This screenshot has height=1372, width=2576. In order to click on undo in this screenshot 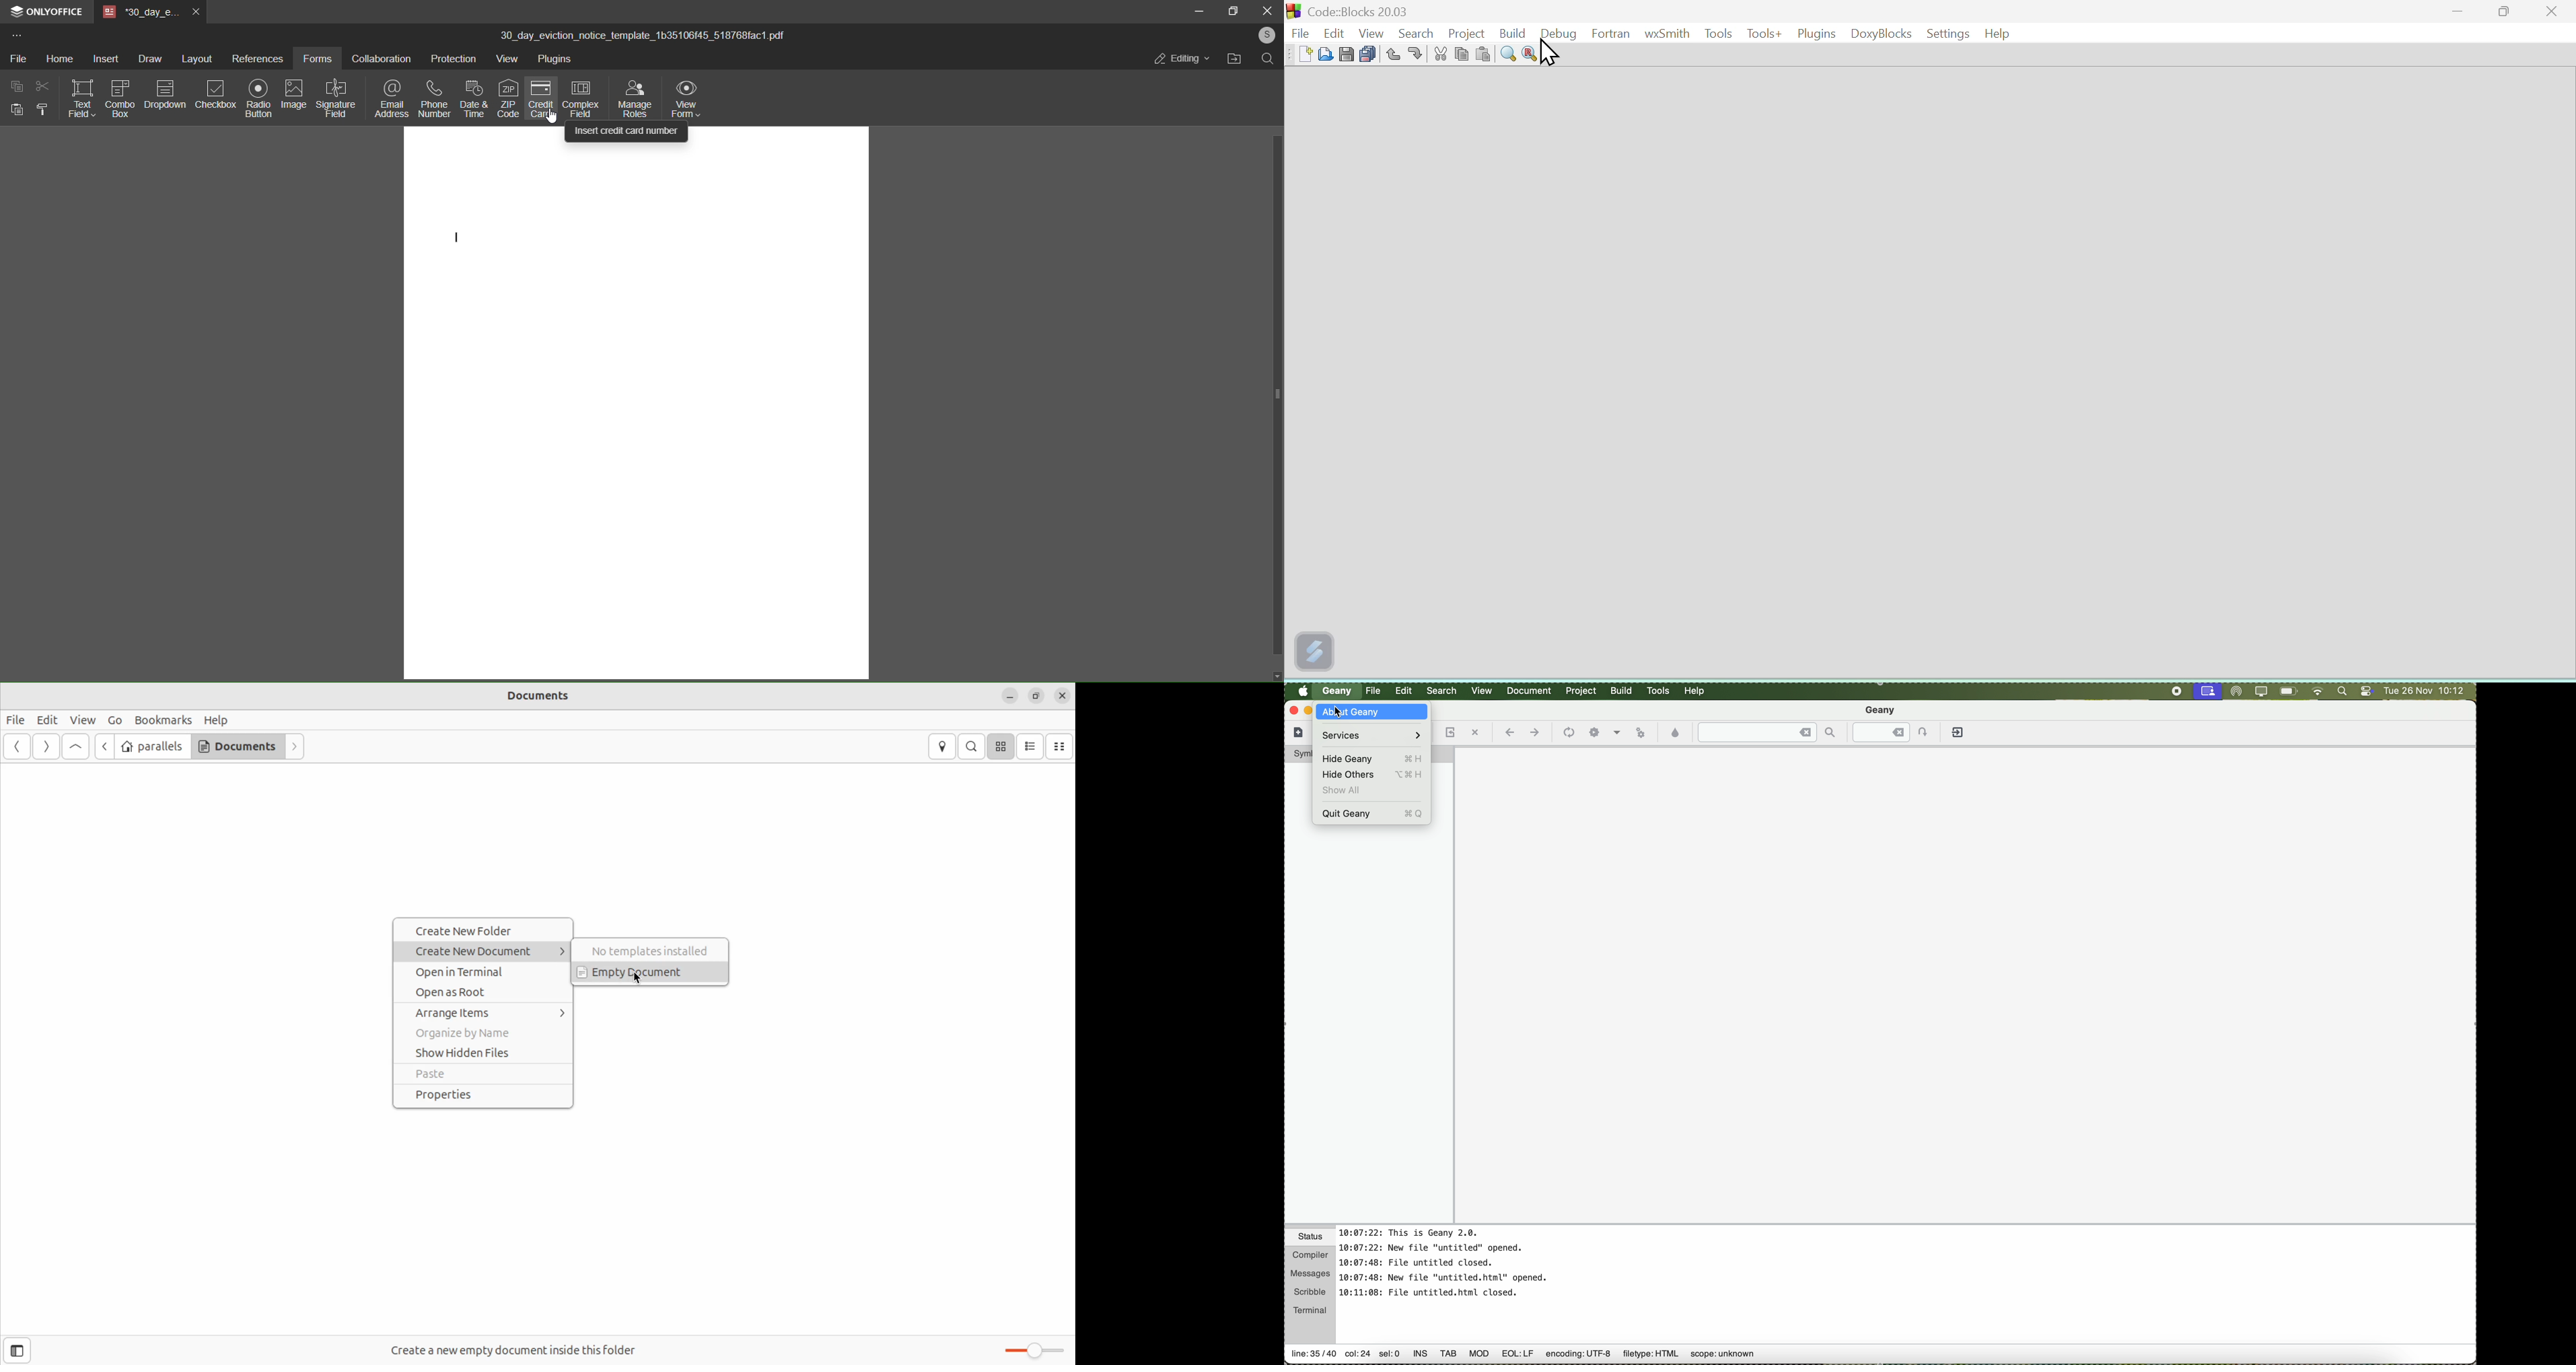, I will do `click(1390, 54)`.